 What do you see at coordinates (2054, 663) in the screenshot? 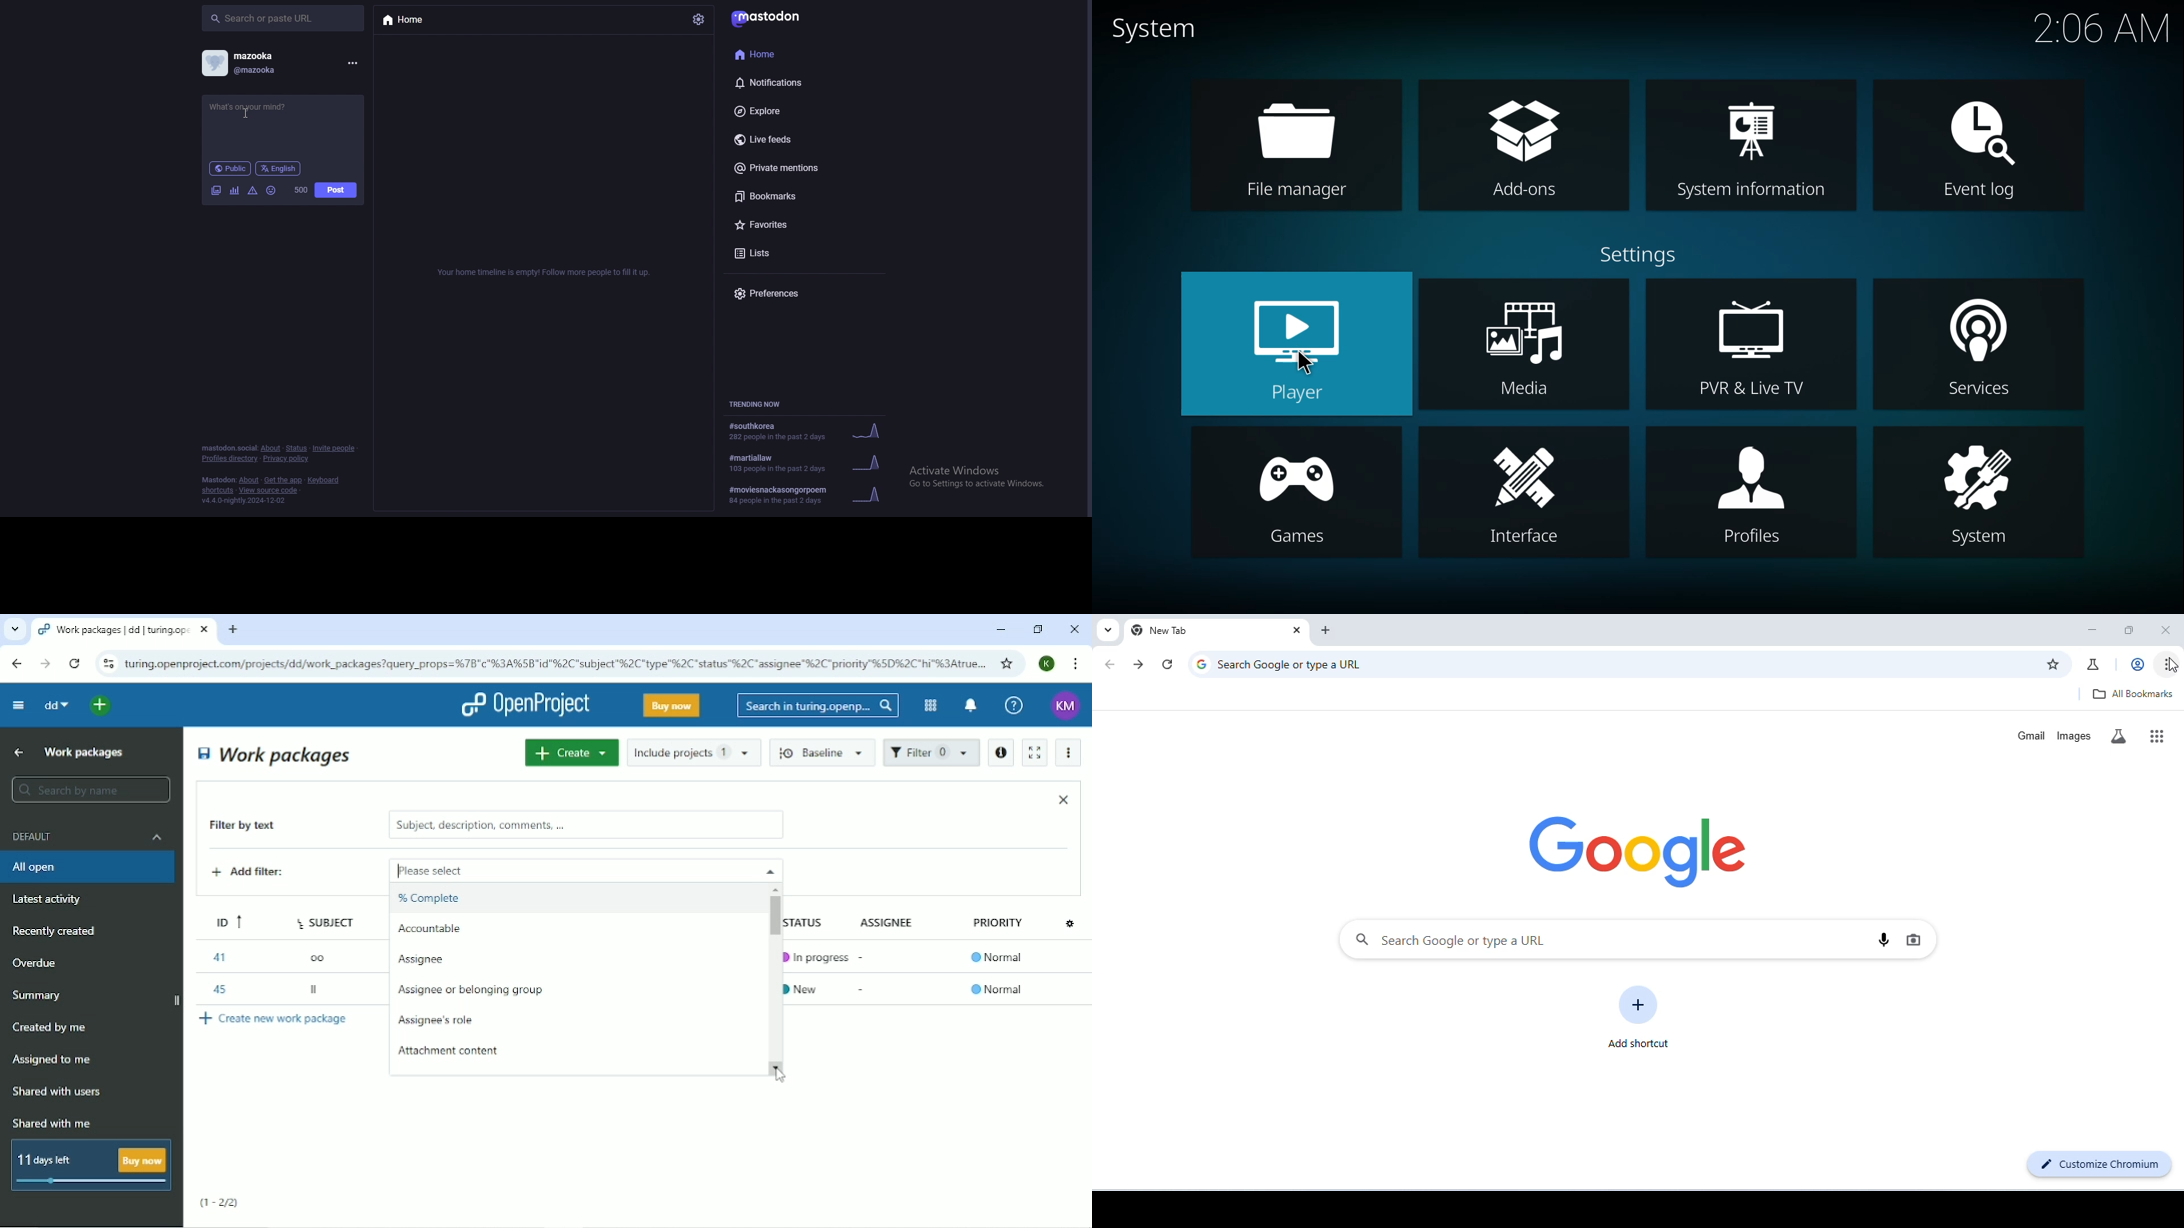
I see `add bookmark` at bounding box center [2054, 663].